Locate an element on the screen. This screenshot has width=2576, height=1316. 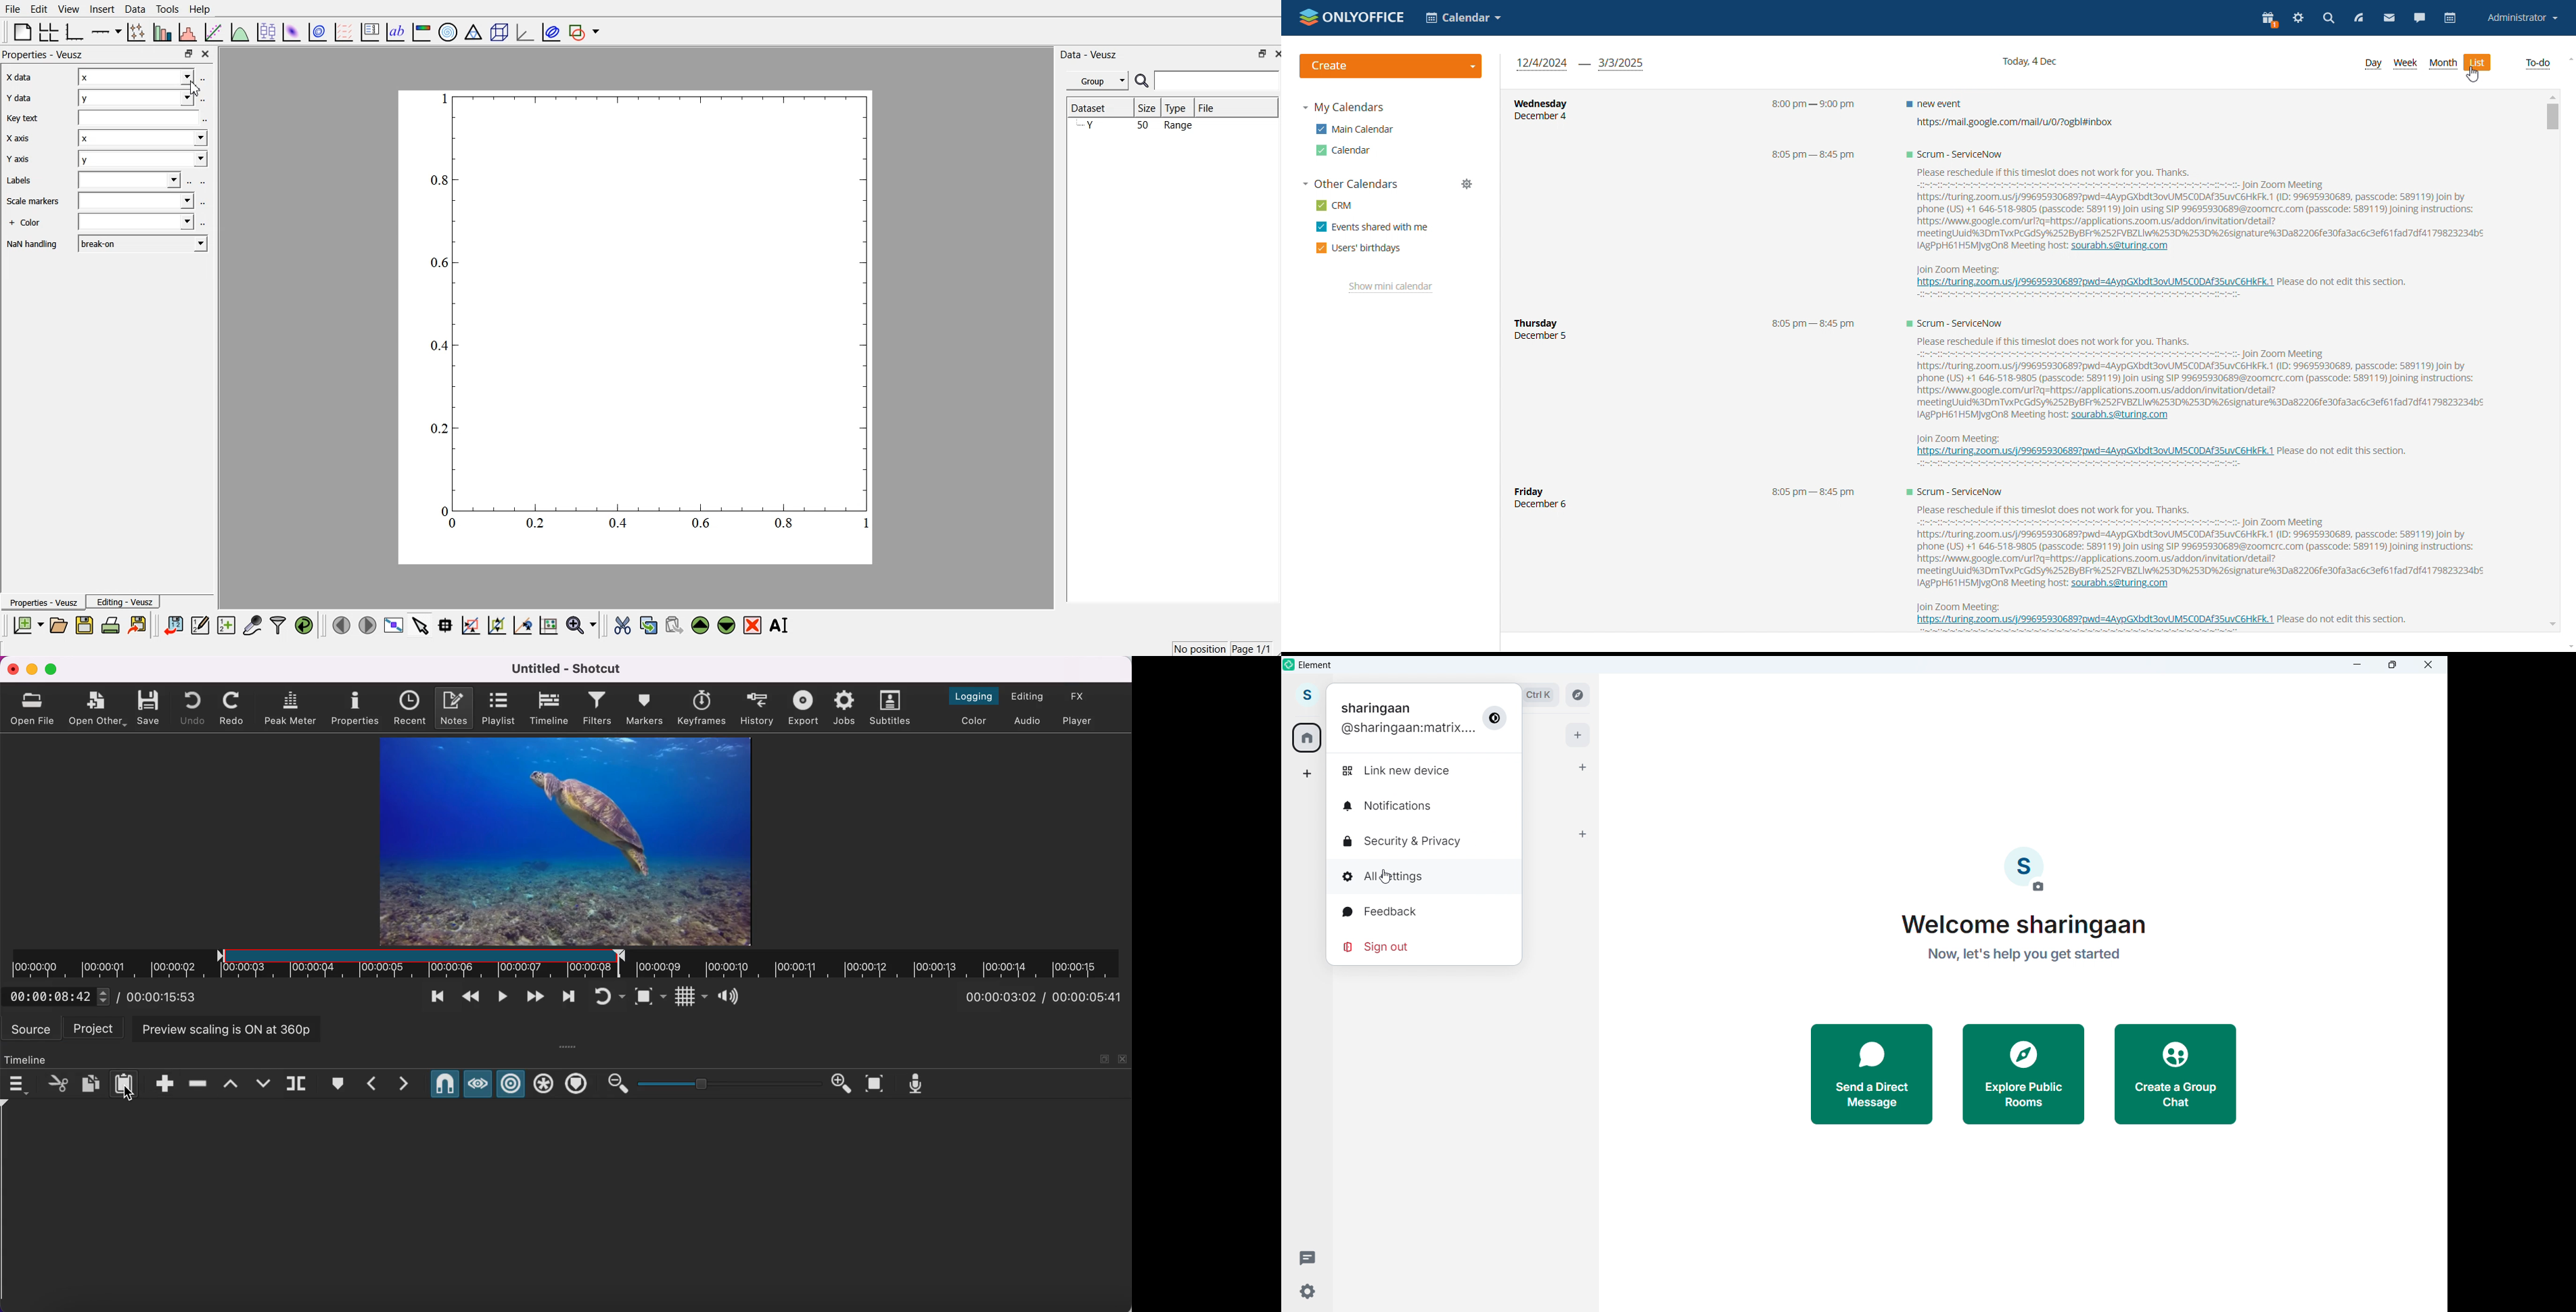
select application is located at coordinates (1465, 18).